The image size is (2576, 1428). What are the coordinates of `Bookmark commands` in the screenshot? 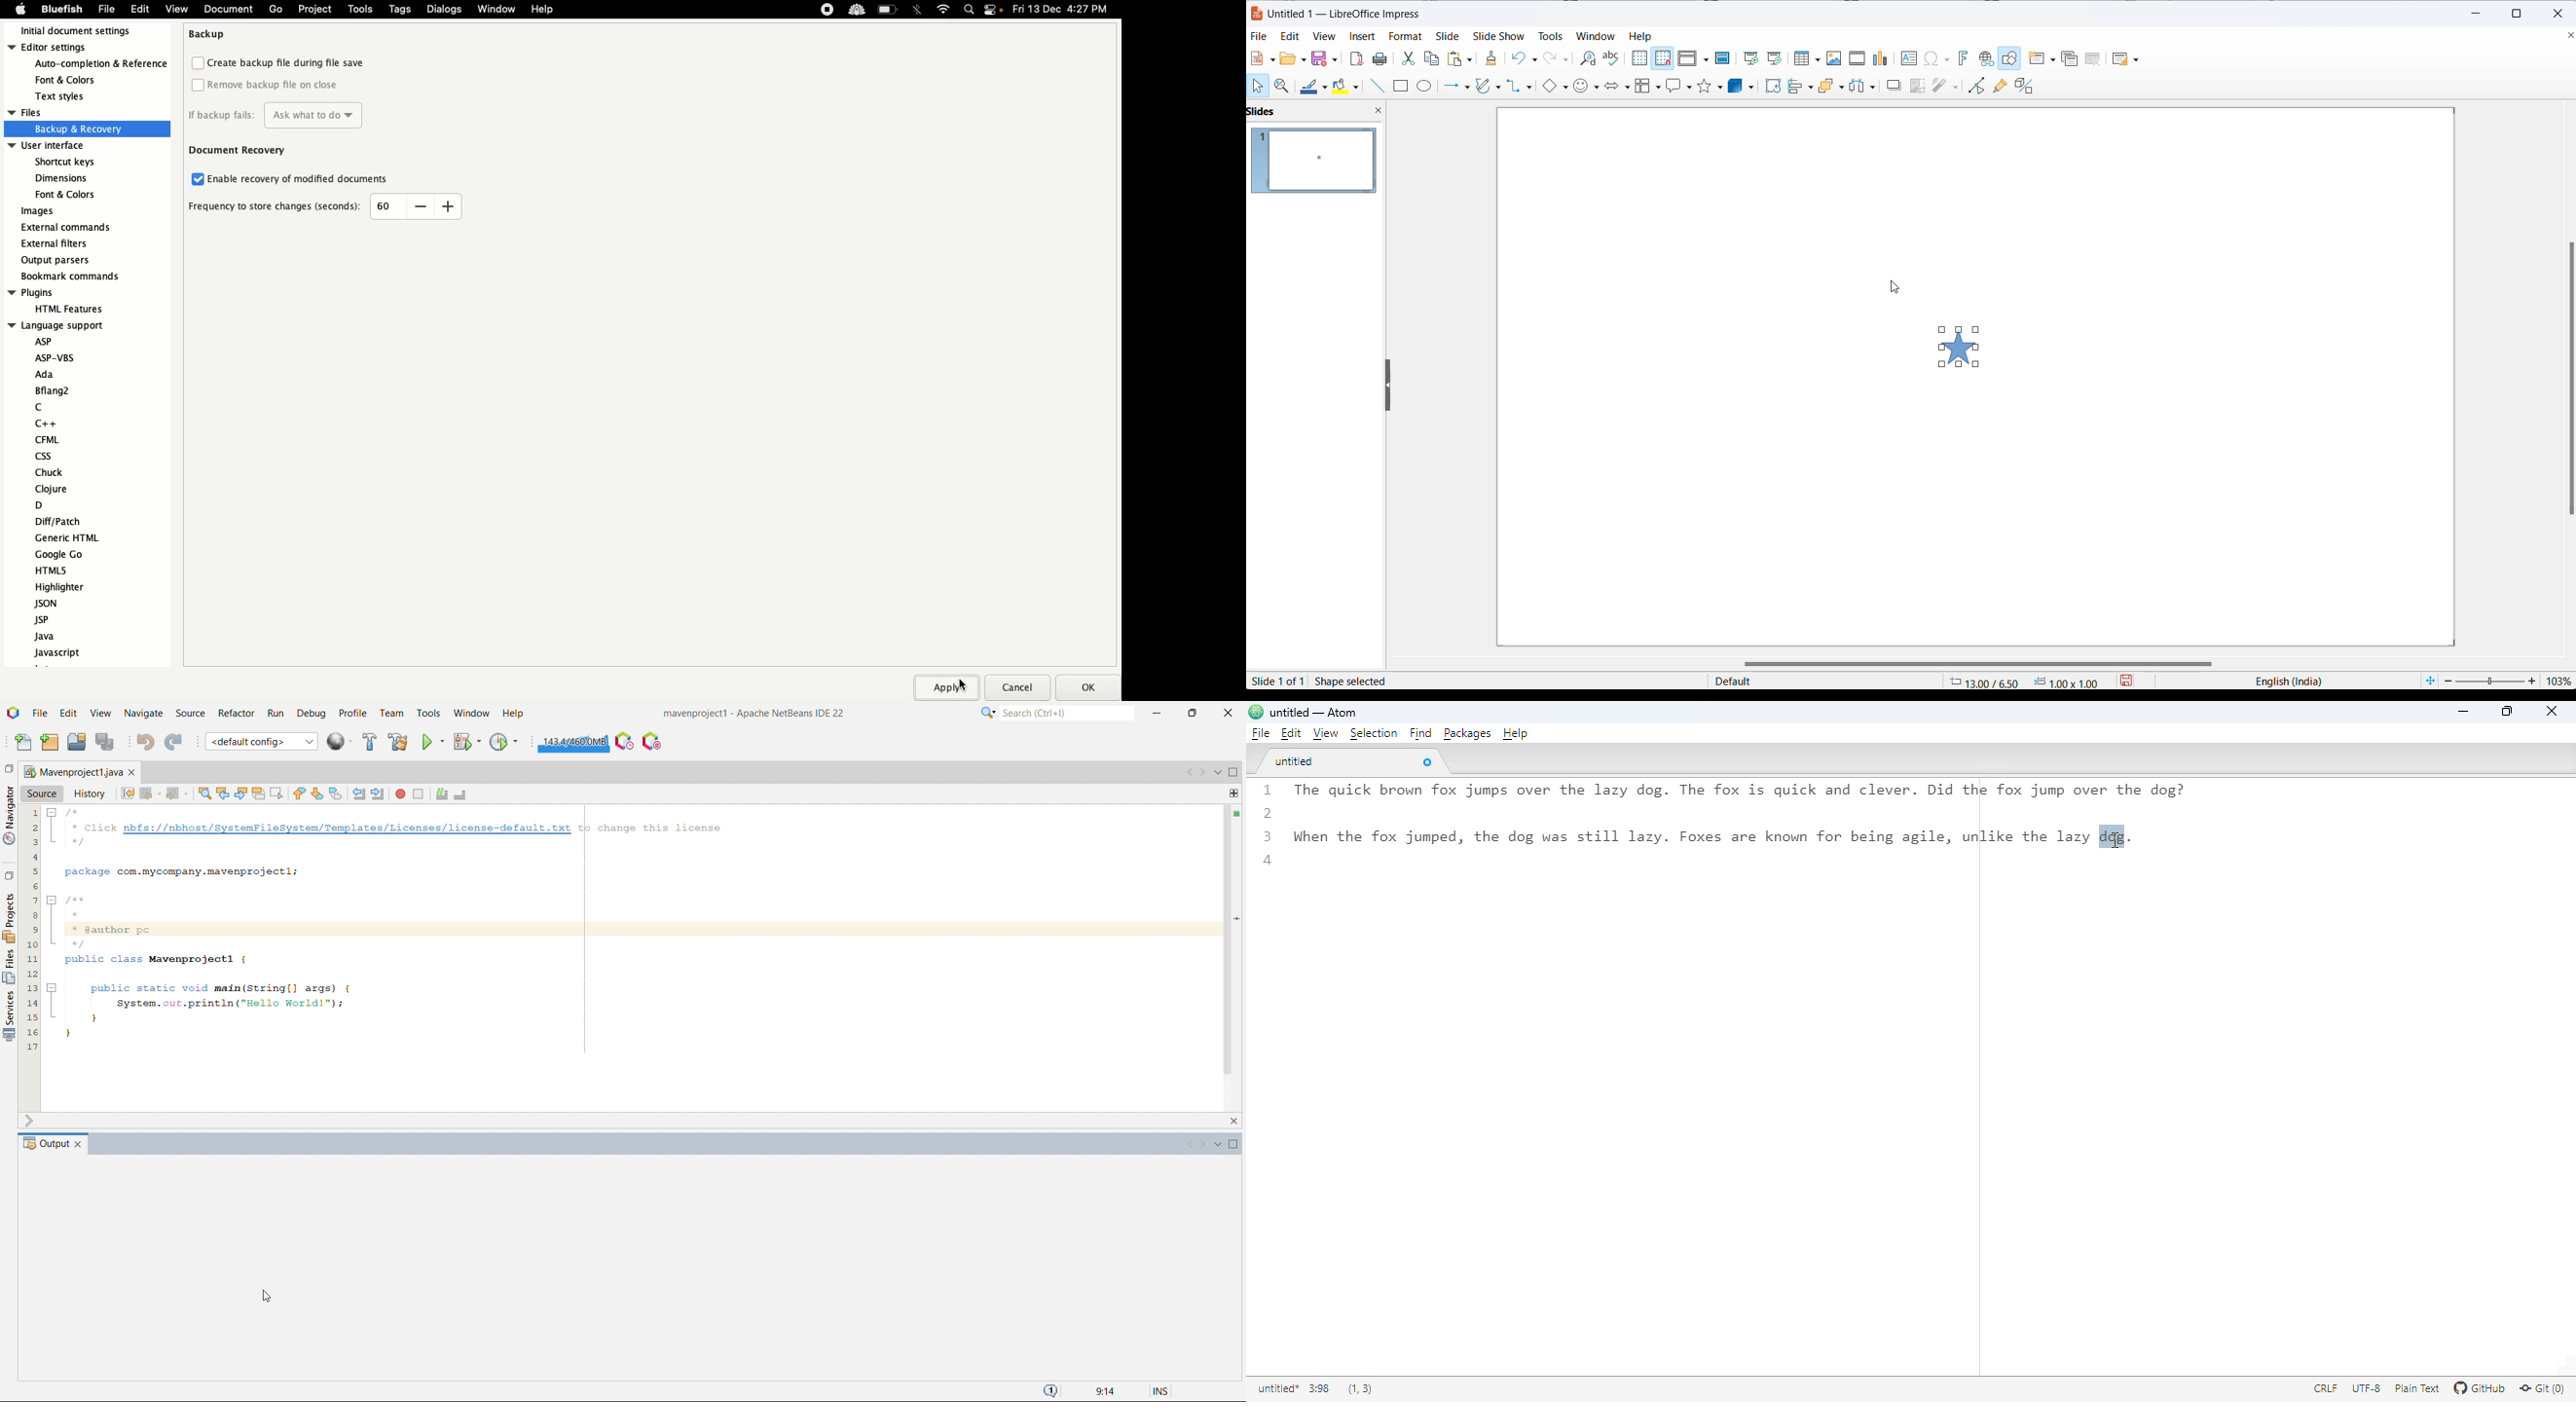 It's located at (84, 277).